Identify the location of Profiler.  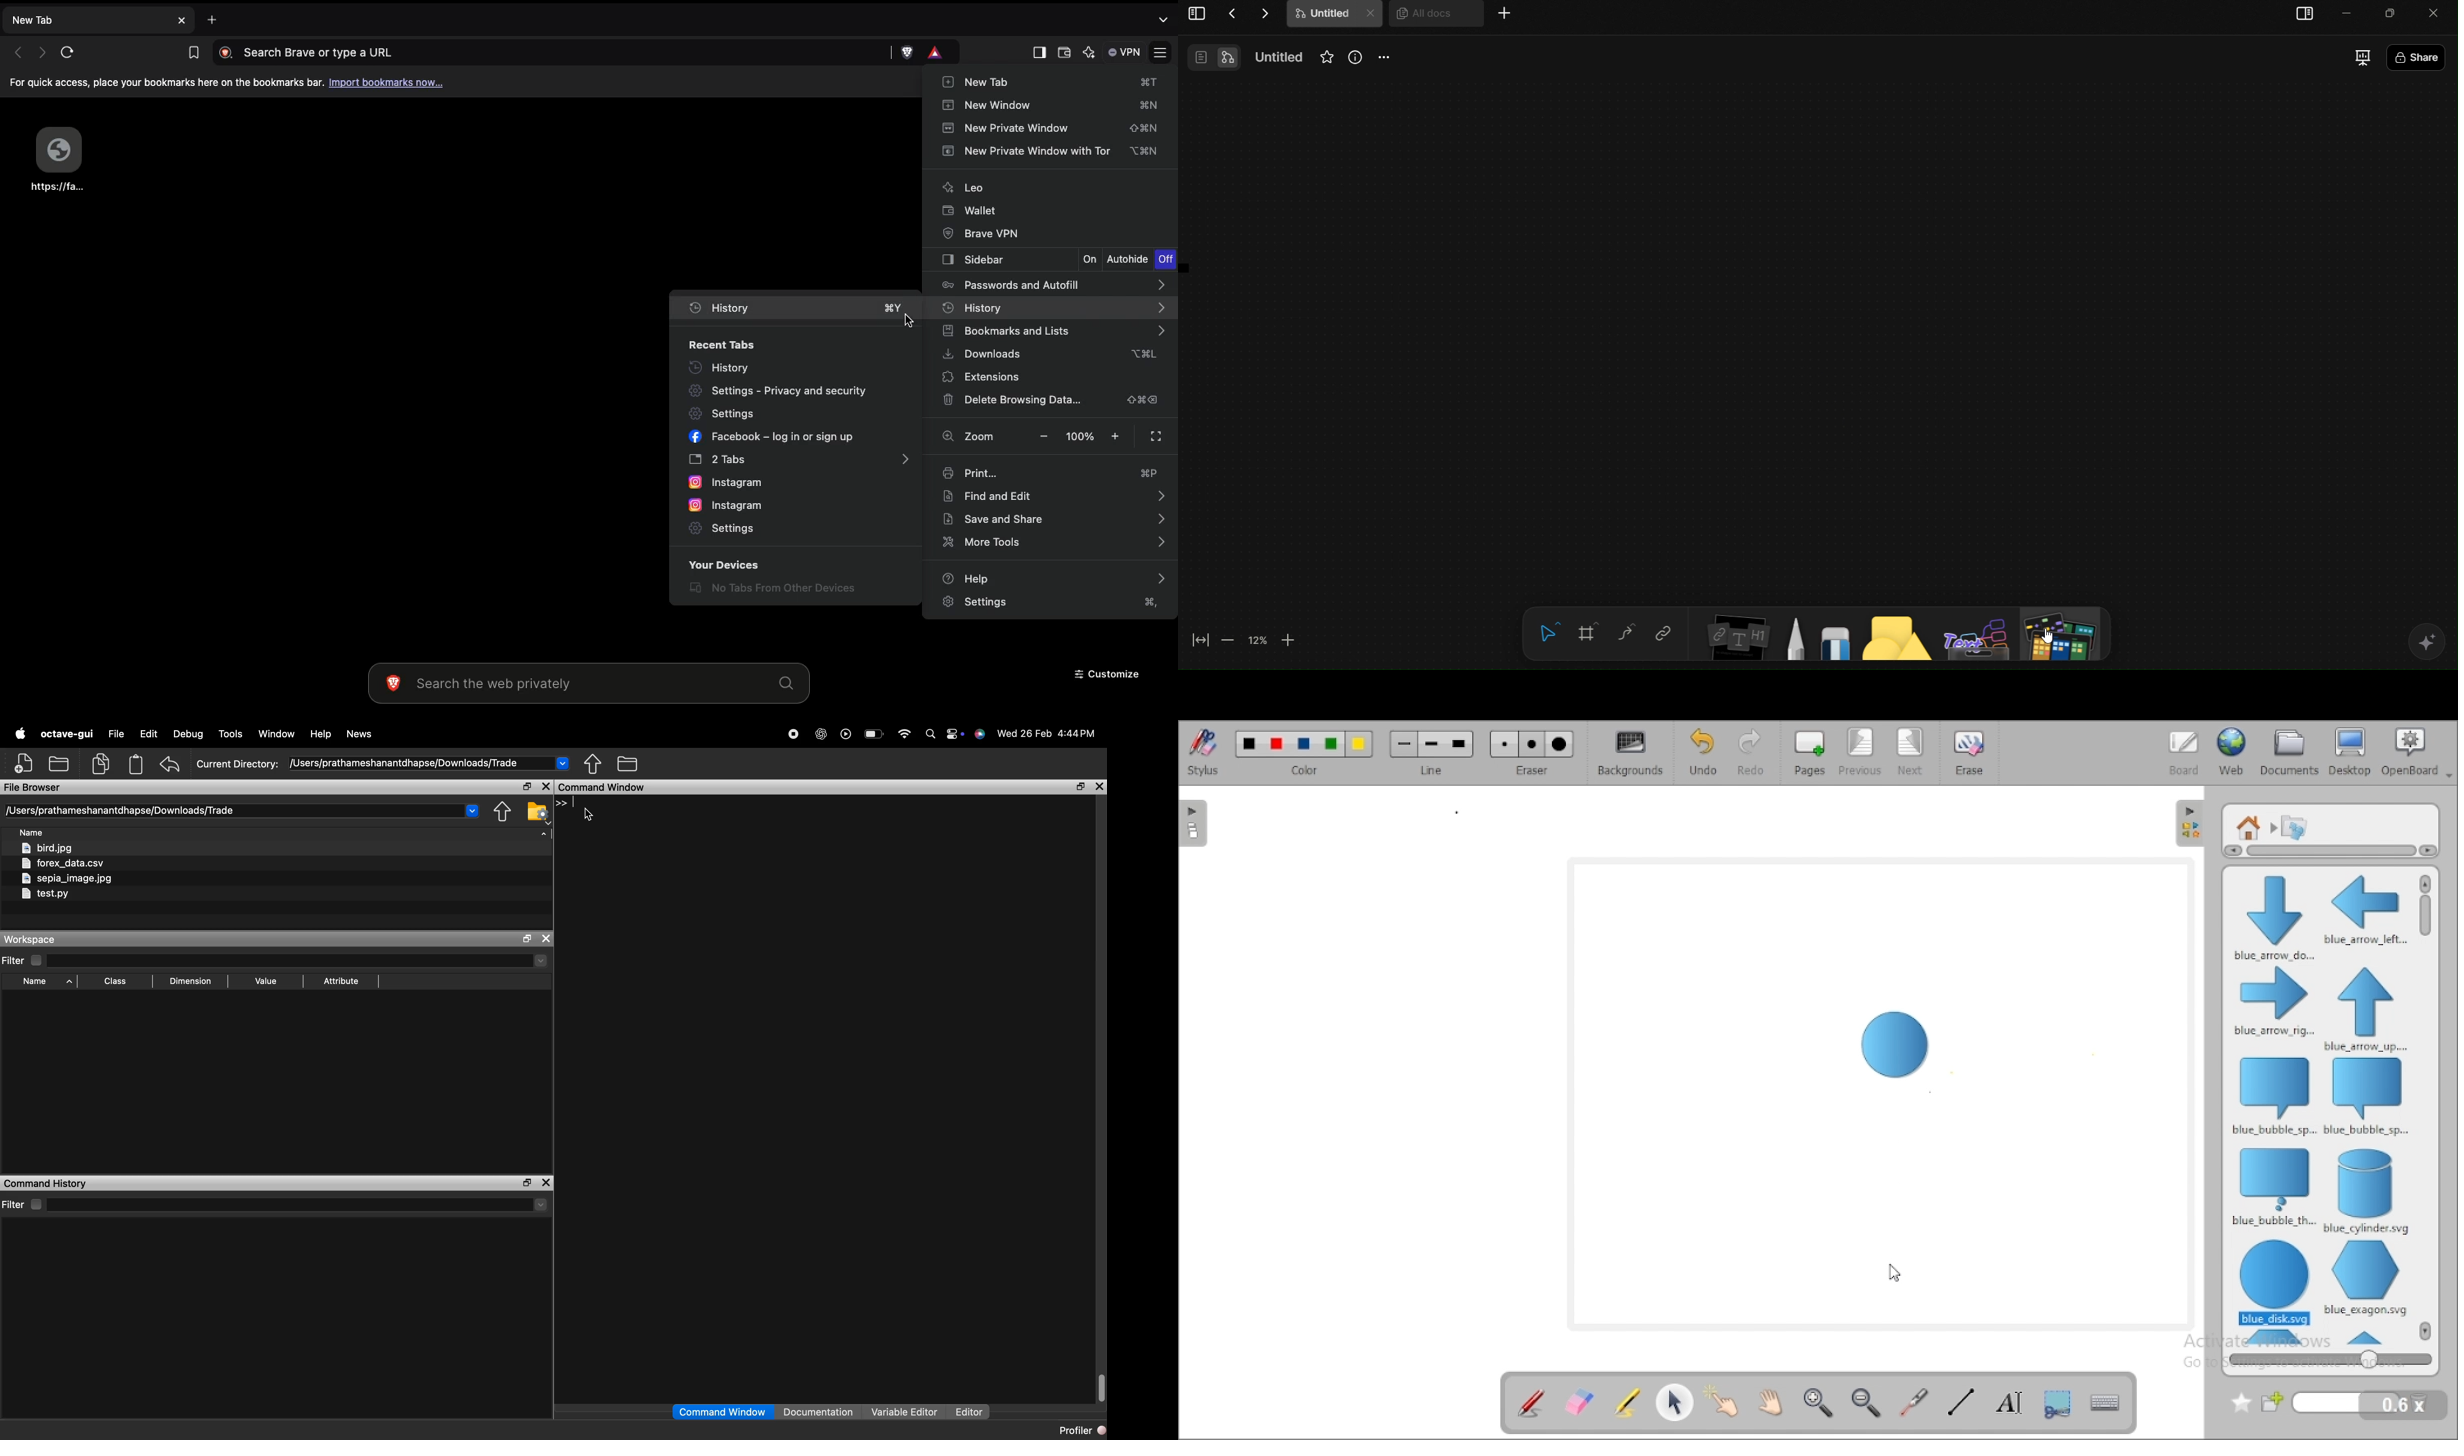
(1082, 1431).